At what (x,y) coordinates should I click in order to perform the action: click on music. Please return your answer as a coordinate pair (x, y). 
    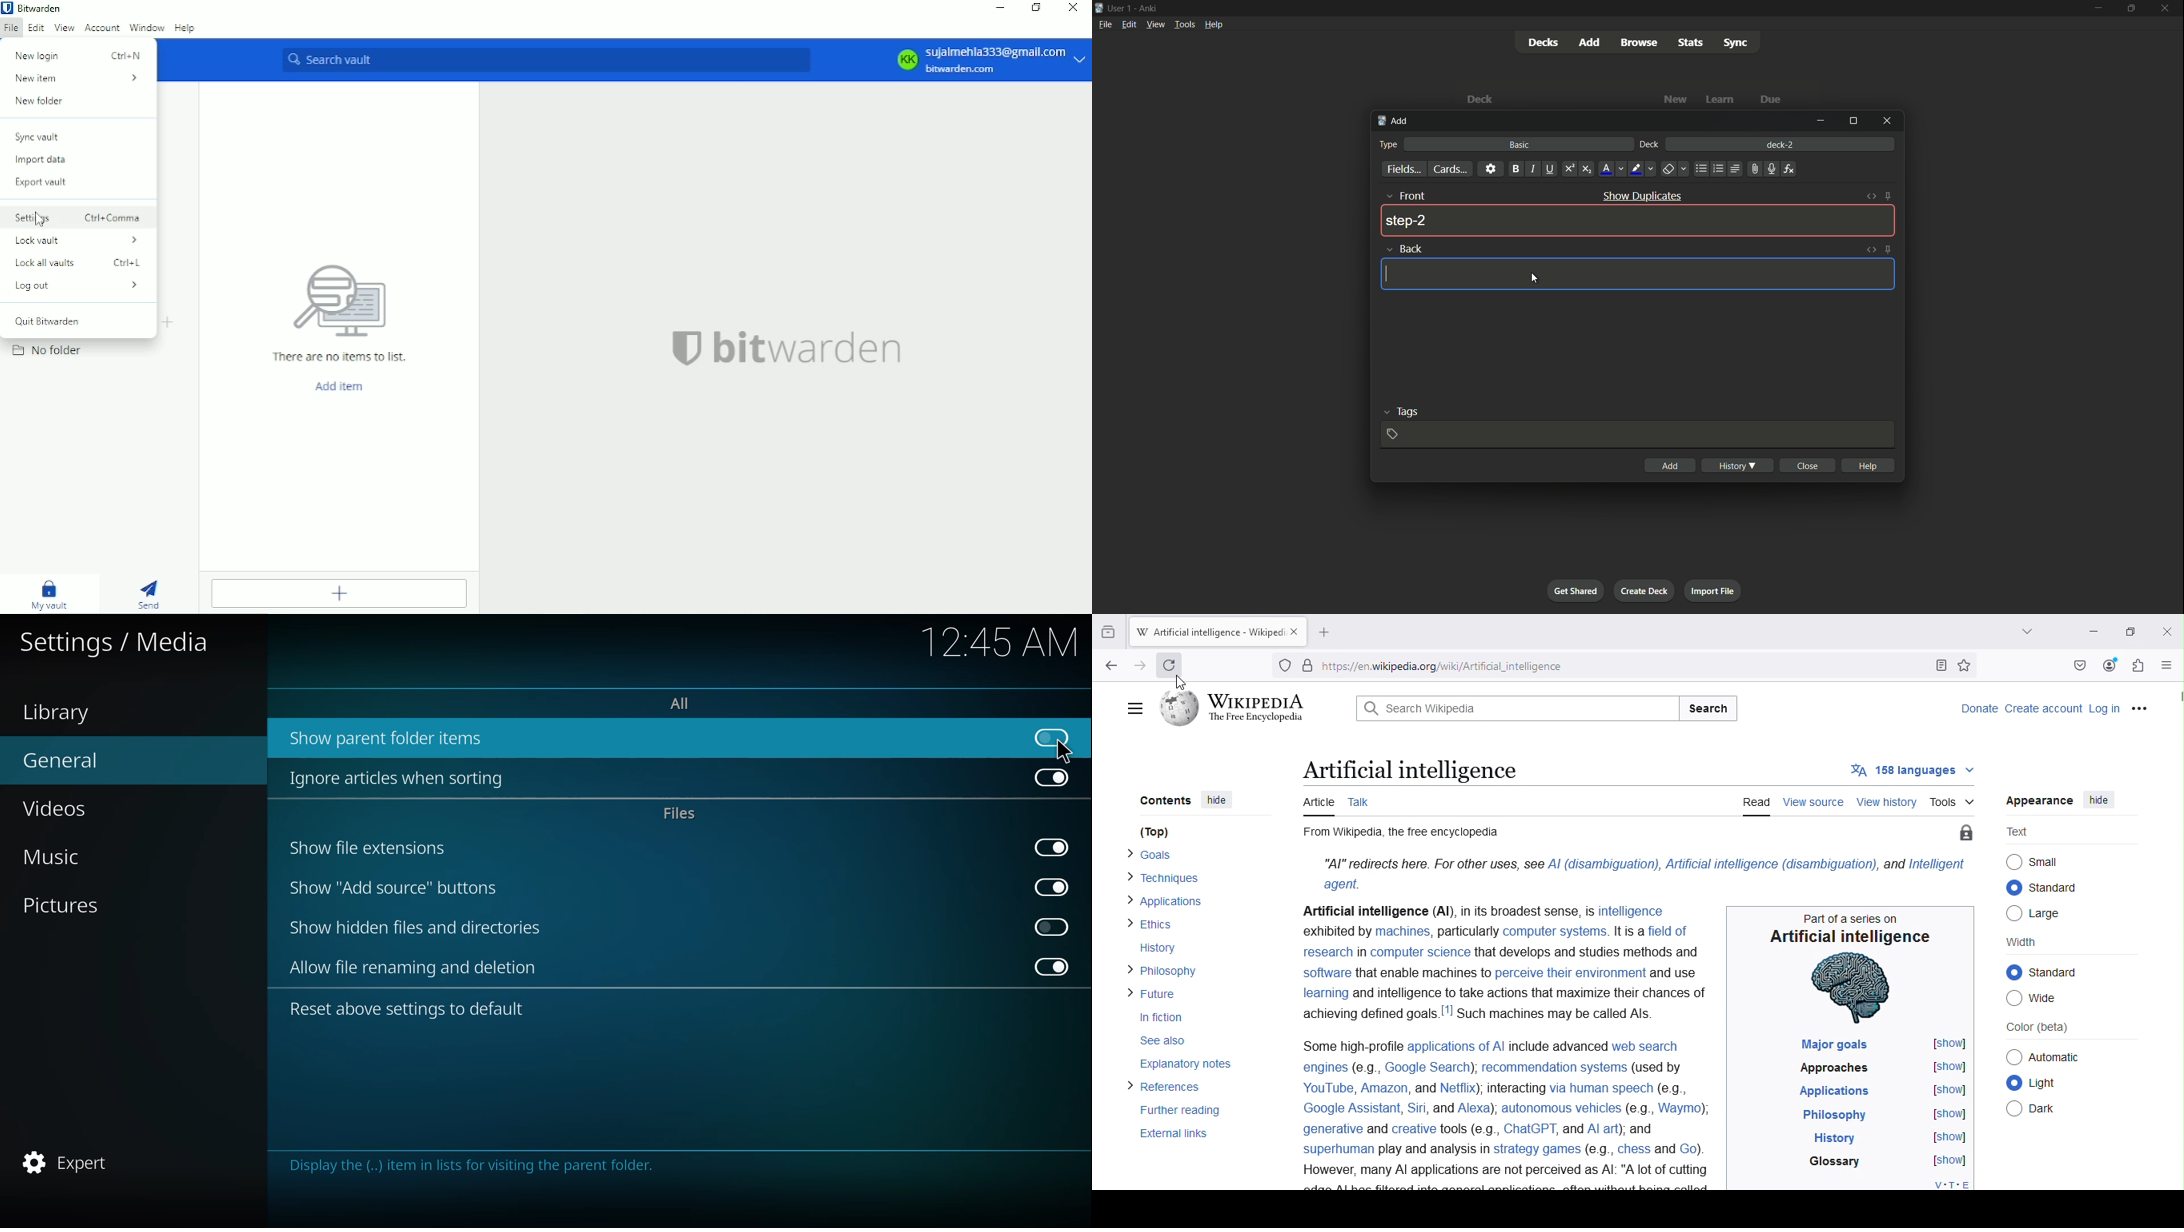
    Looking at the image, I should click on (65, 854).